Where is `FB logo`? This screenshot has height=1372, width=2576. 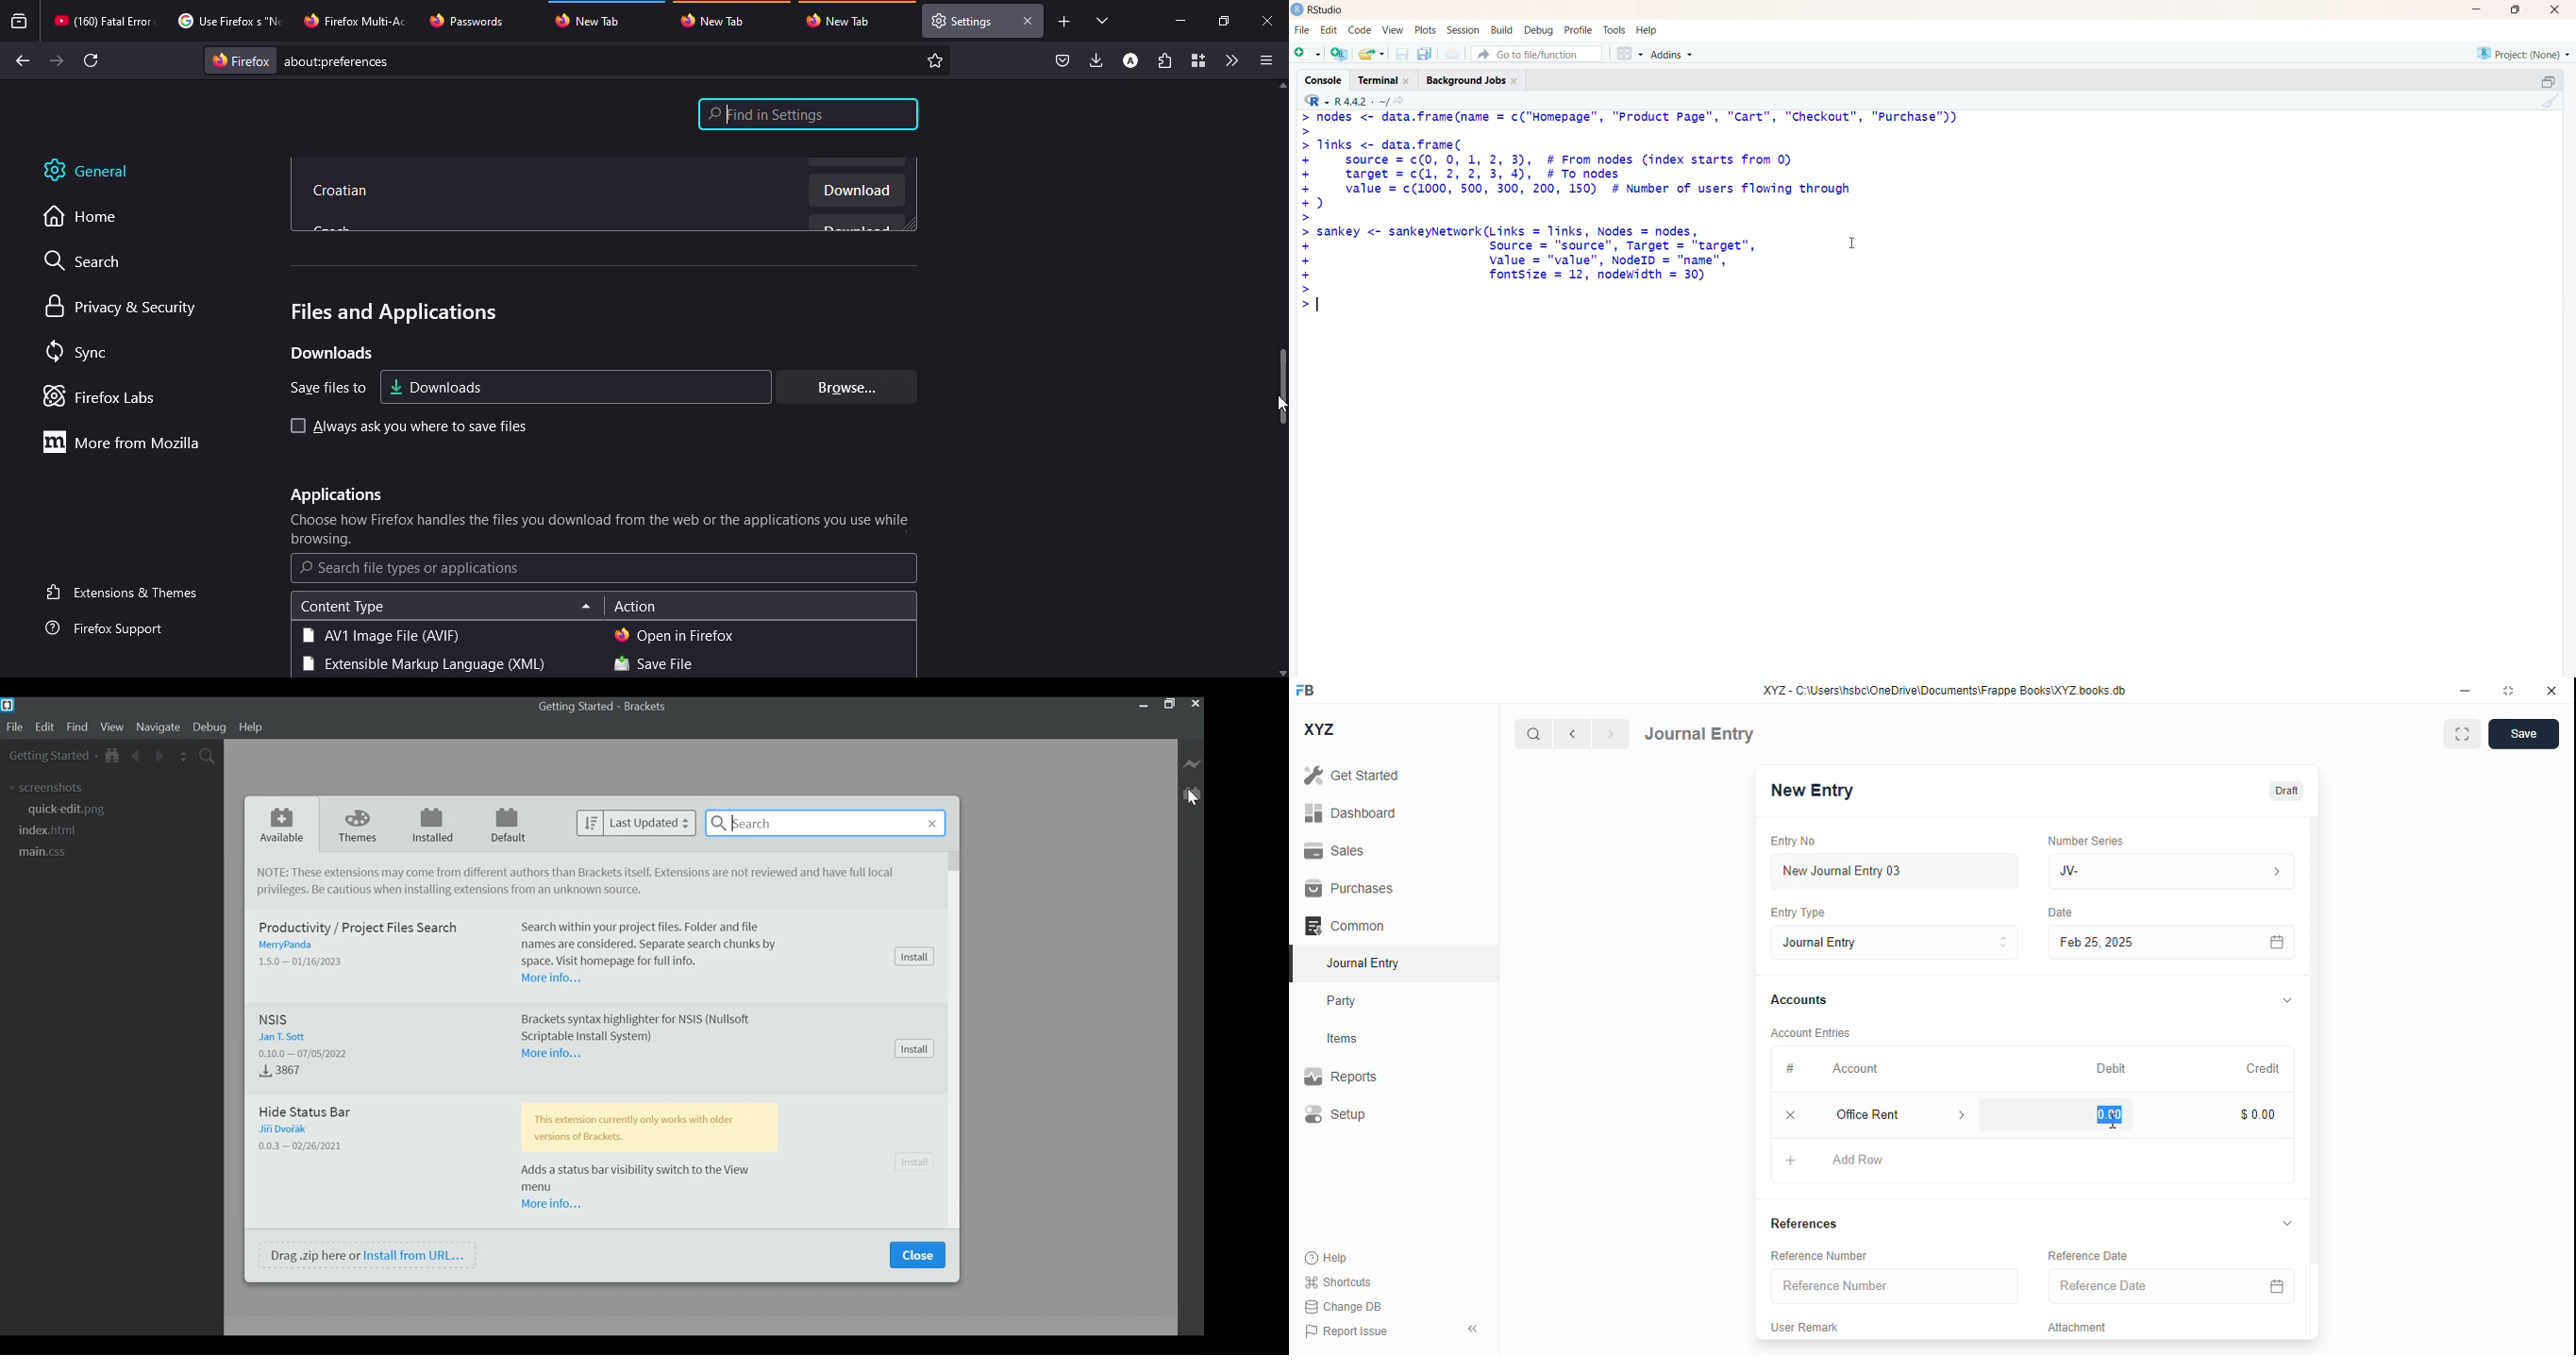 FB logo is located at coordinates (1305, 689).